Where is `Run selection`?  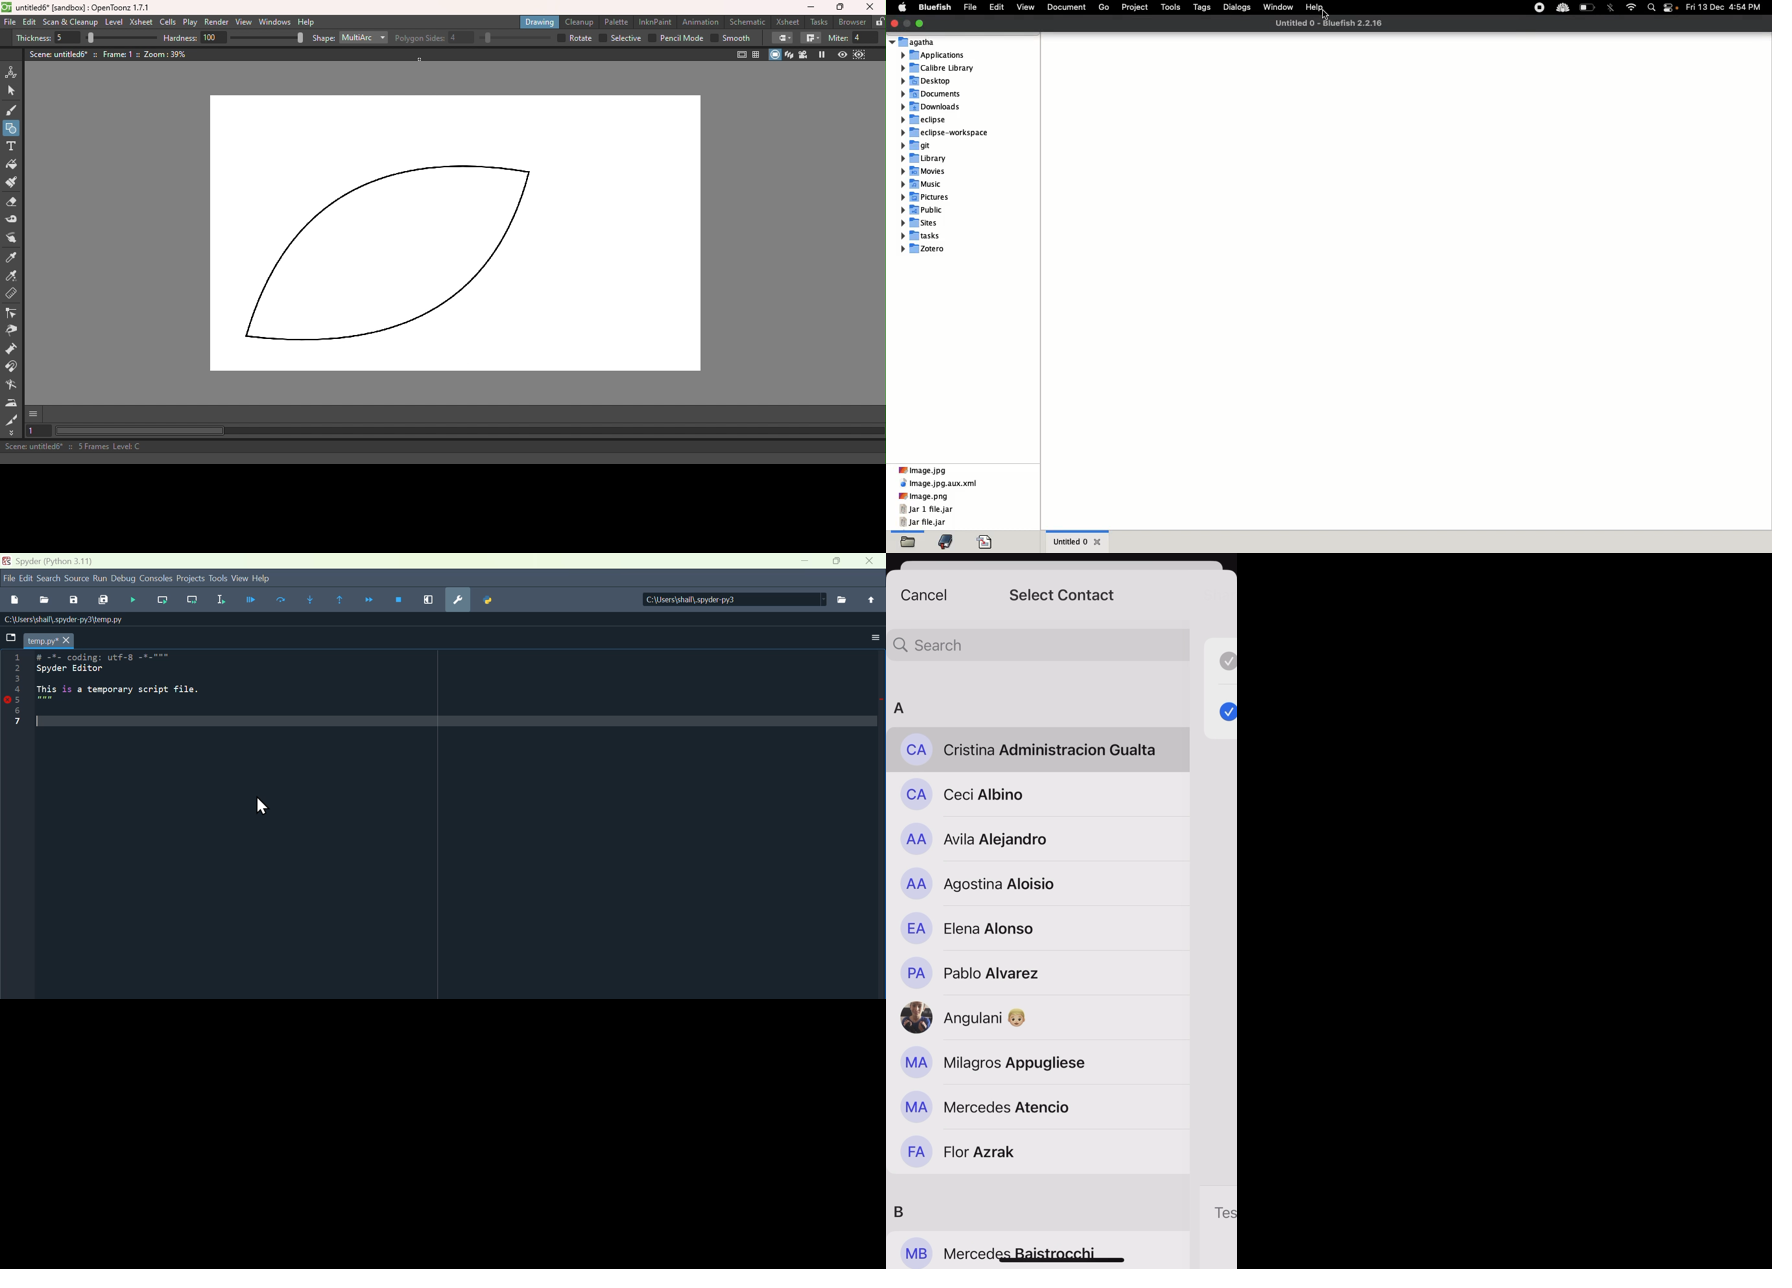
Run selection is located at coordinates (221, 601).